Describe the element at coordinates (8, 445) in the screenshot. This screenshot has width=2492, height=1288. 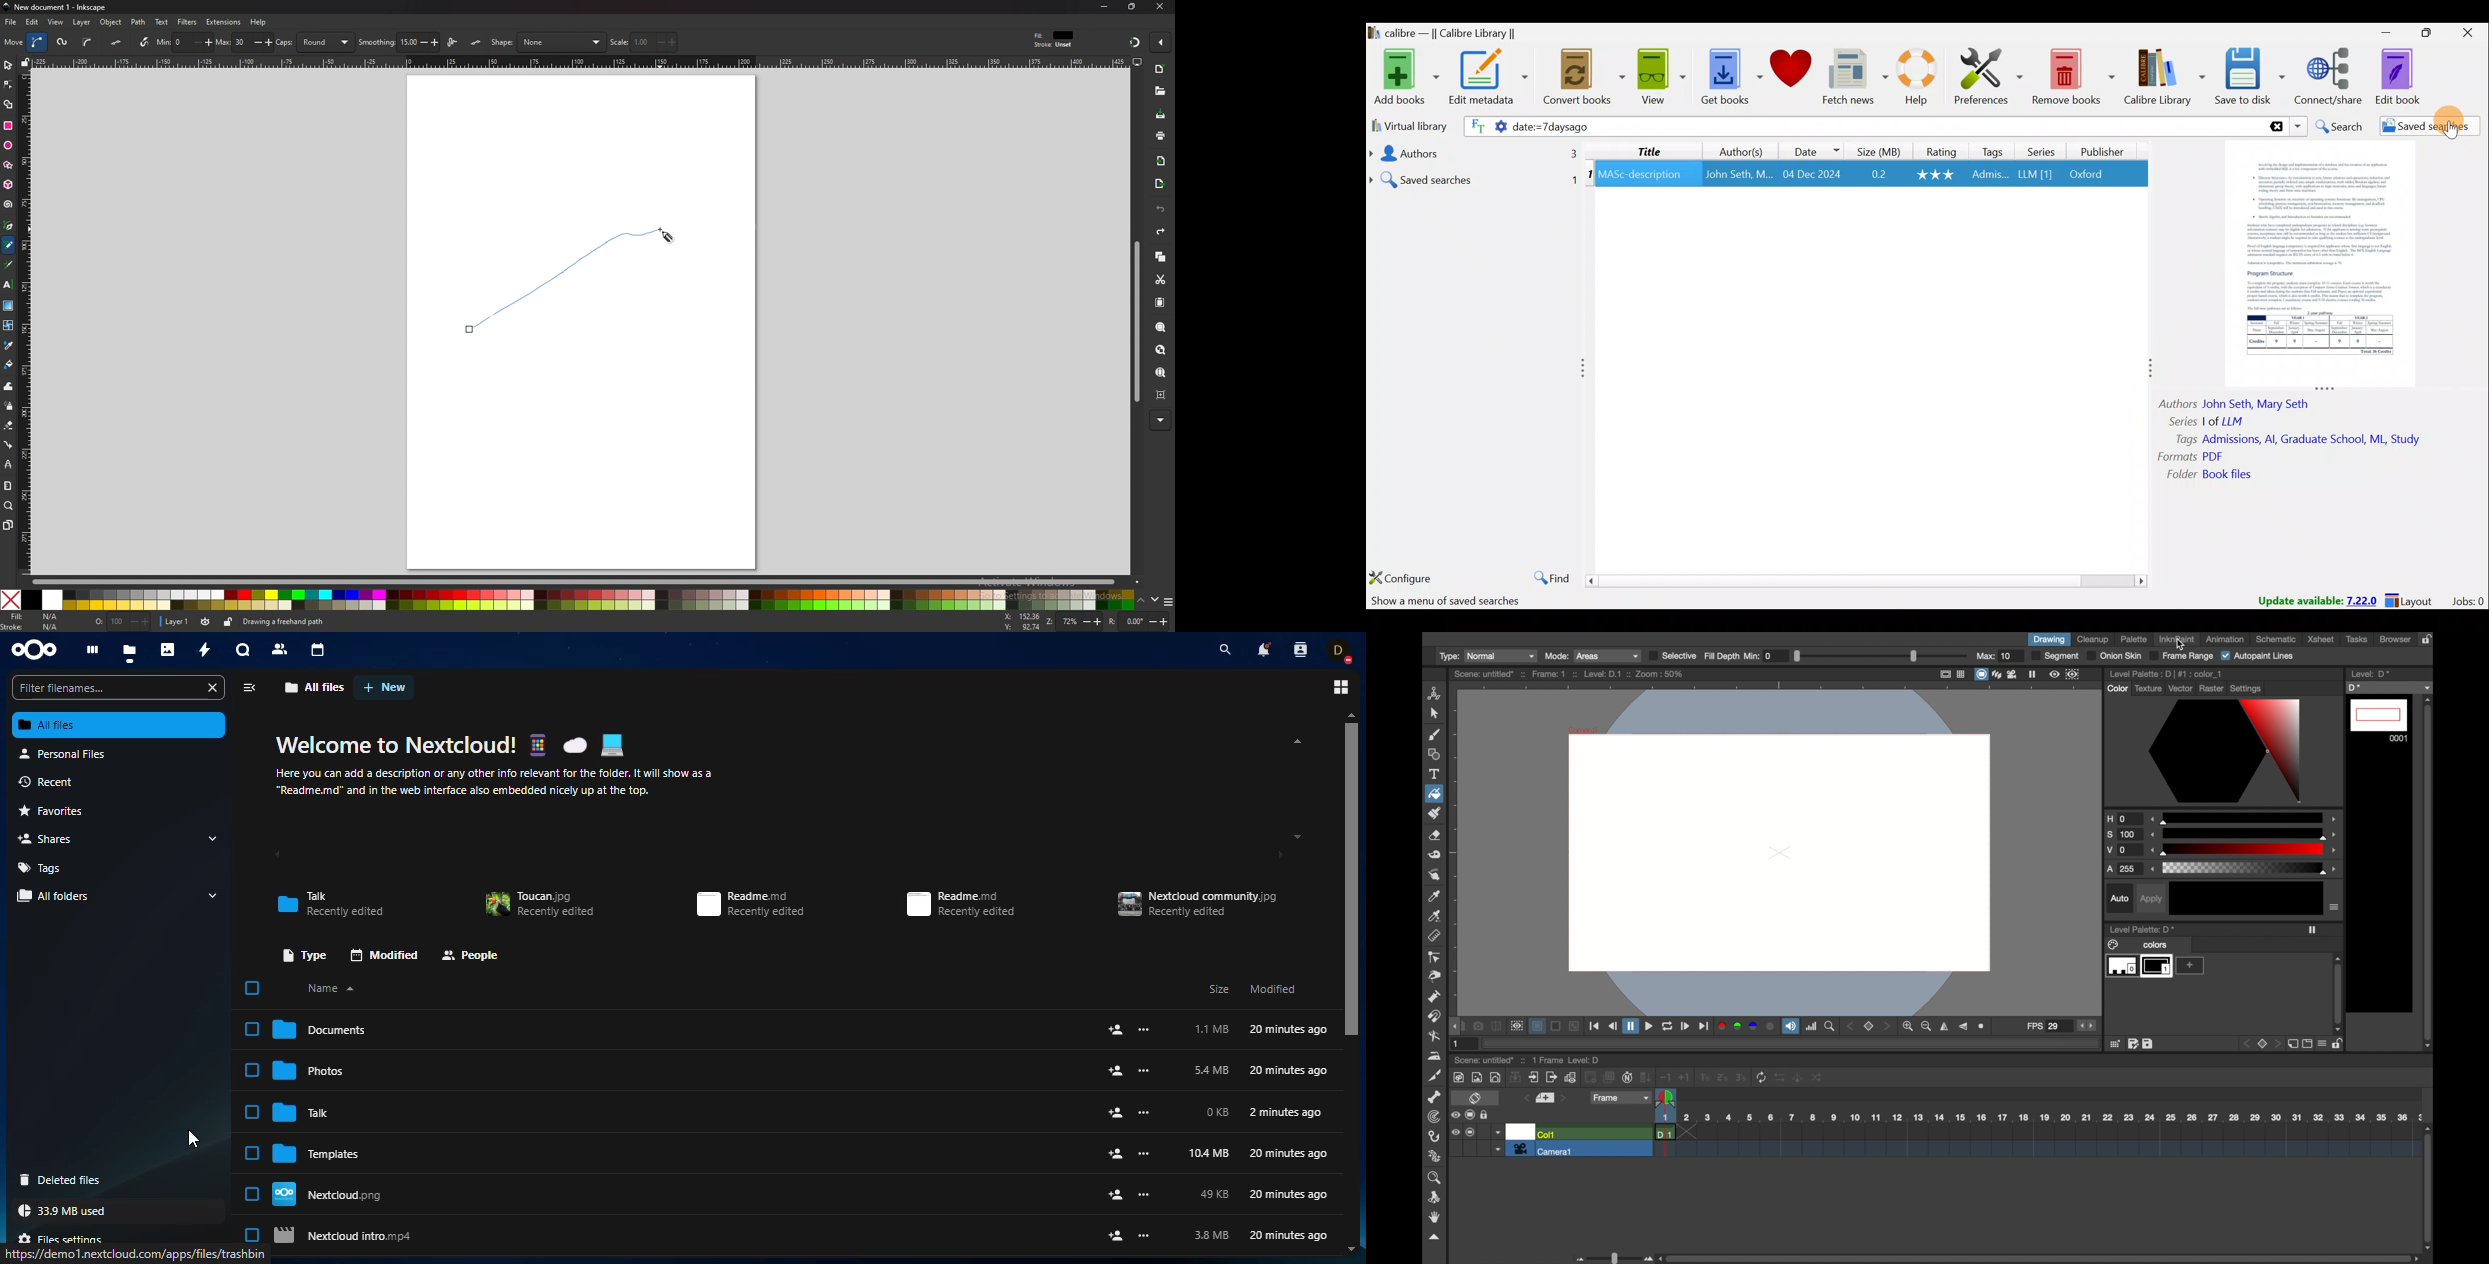
I see `connector` at that location.